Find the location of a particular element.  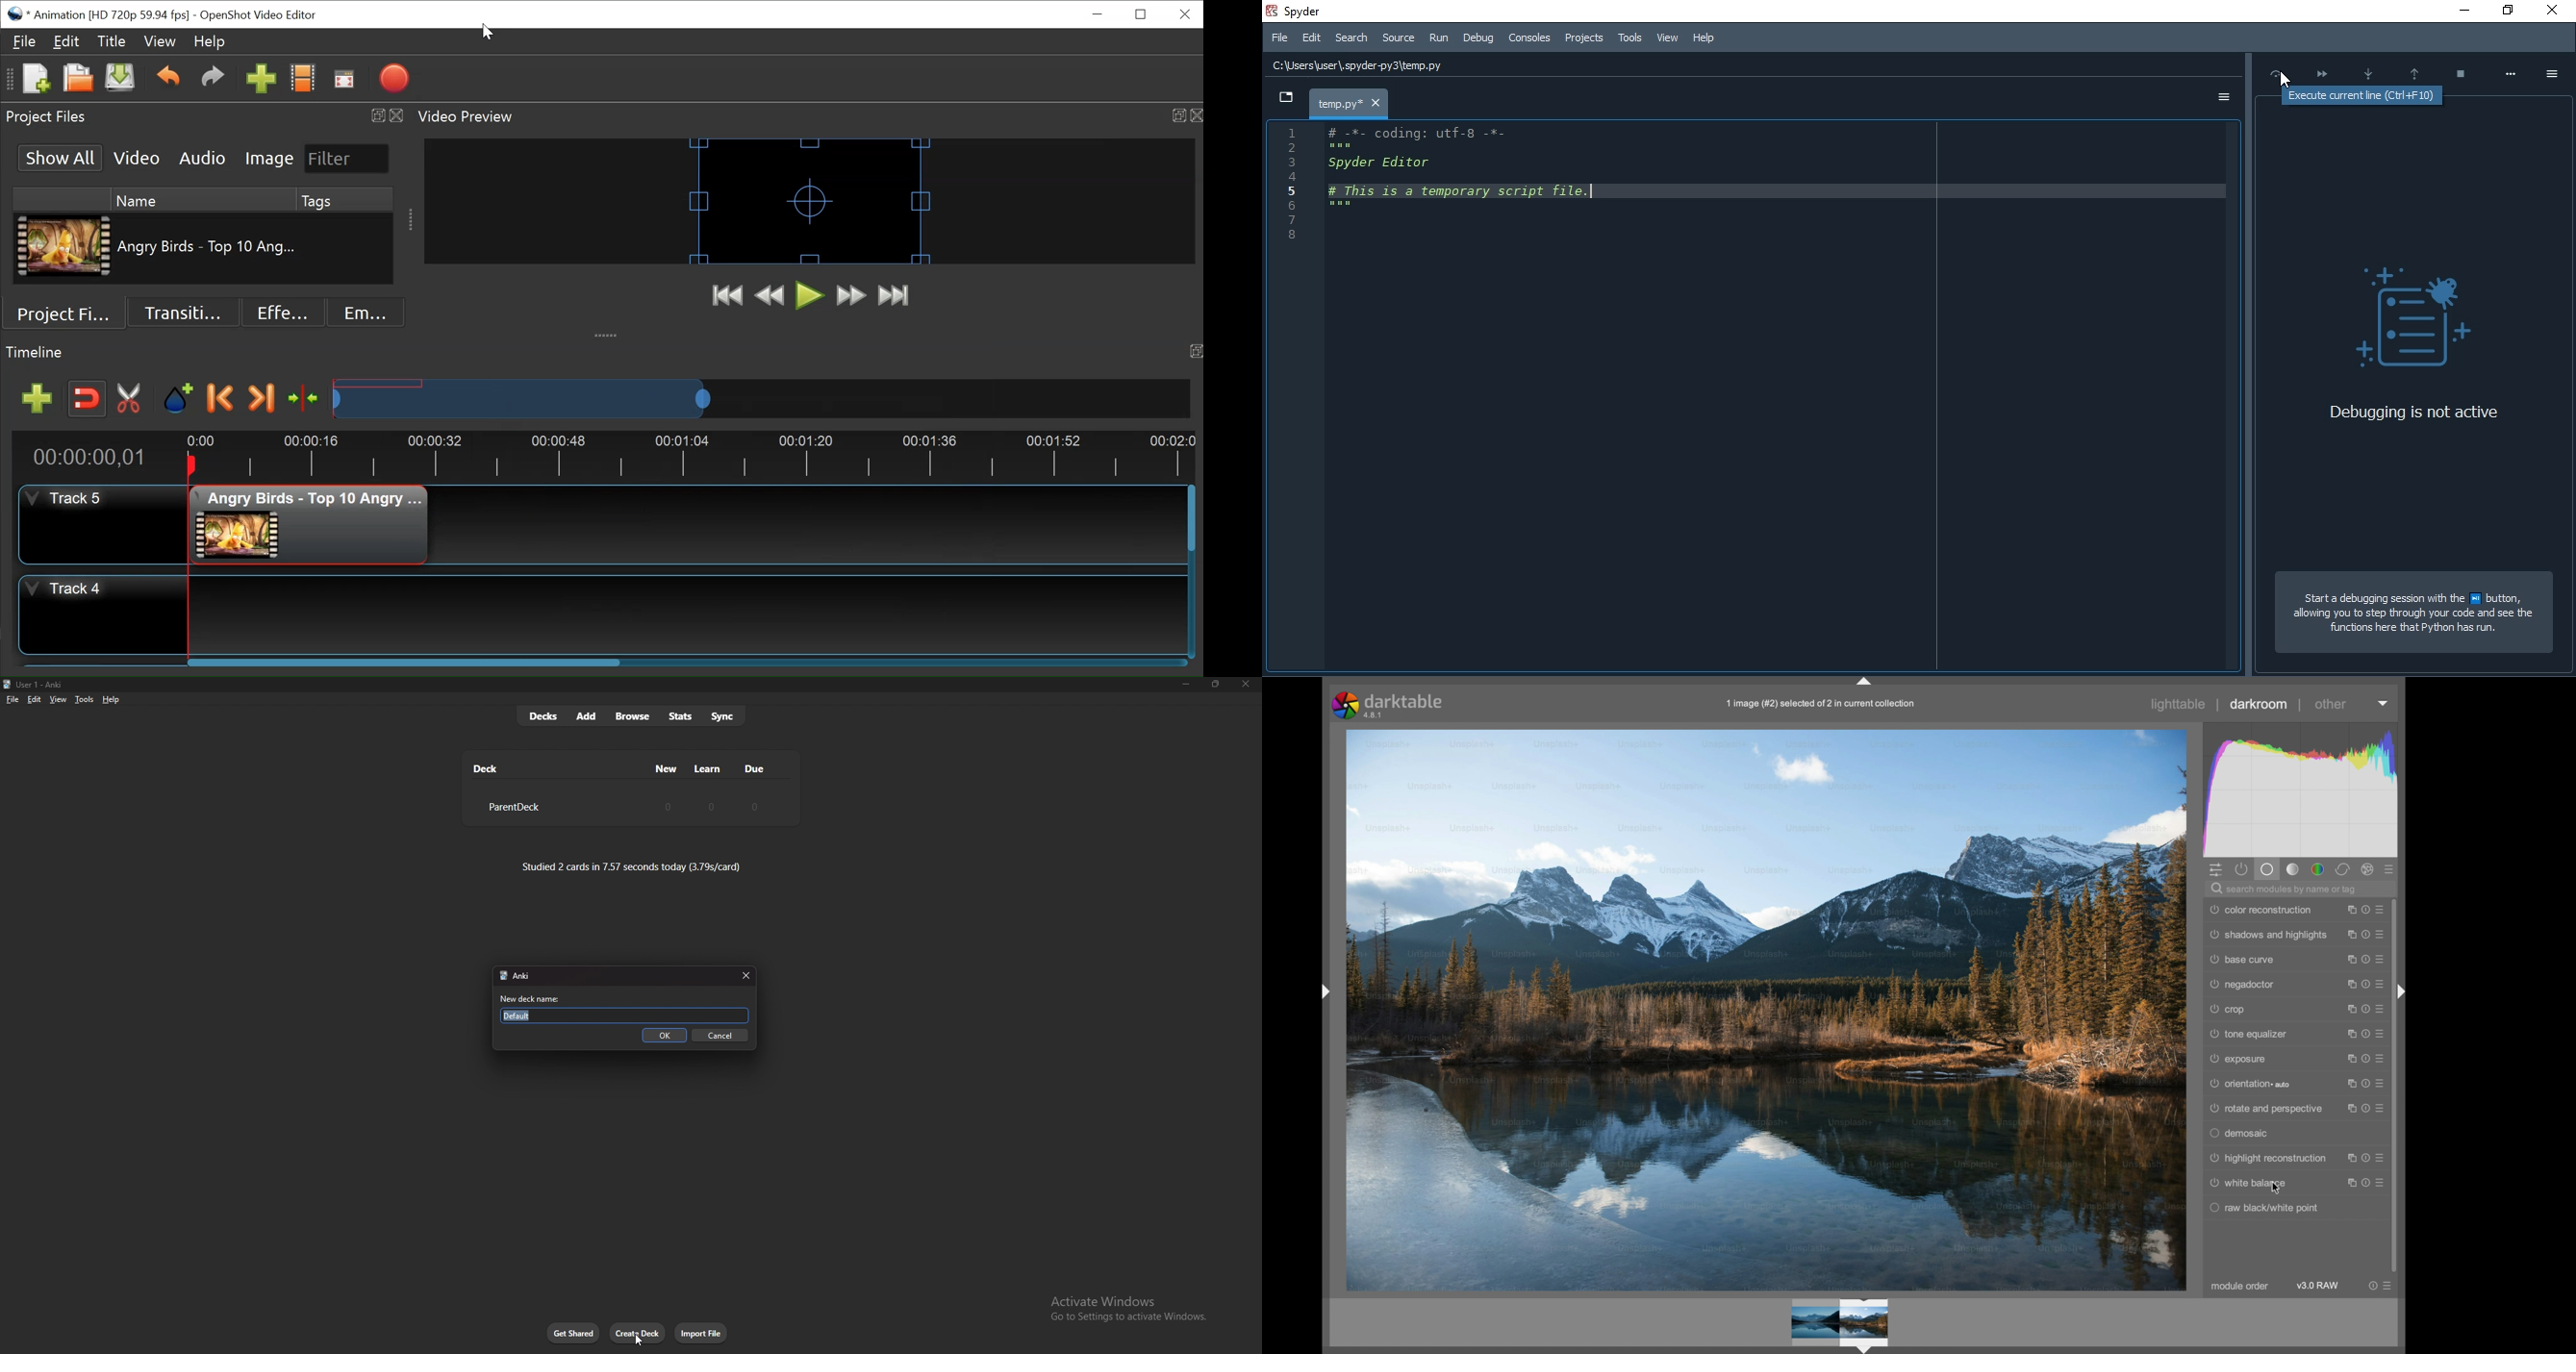

new is located at coordinates (667, 768).